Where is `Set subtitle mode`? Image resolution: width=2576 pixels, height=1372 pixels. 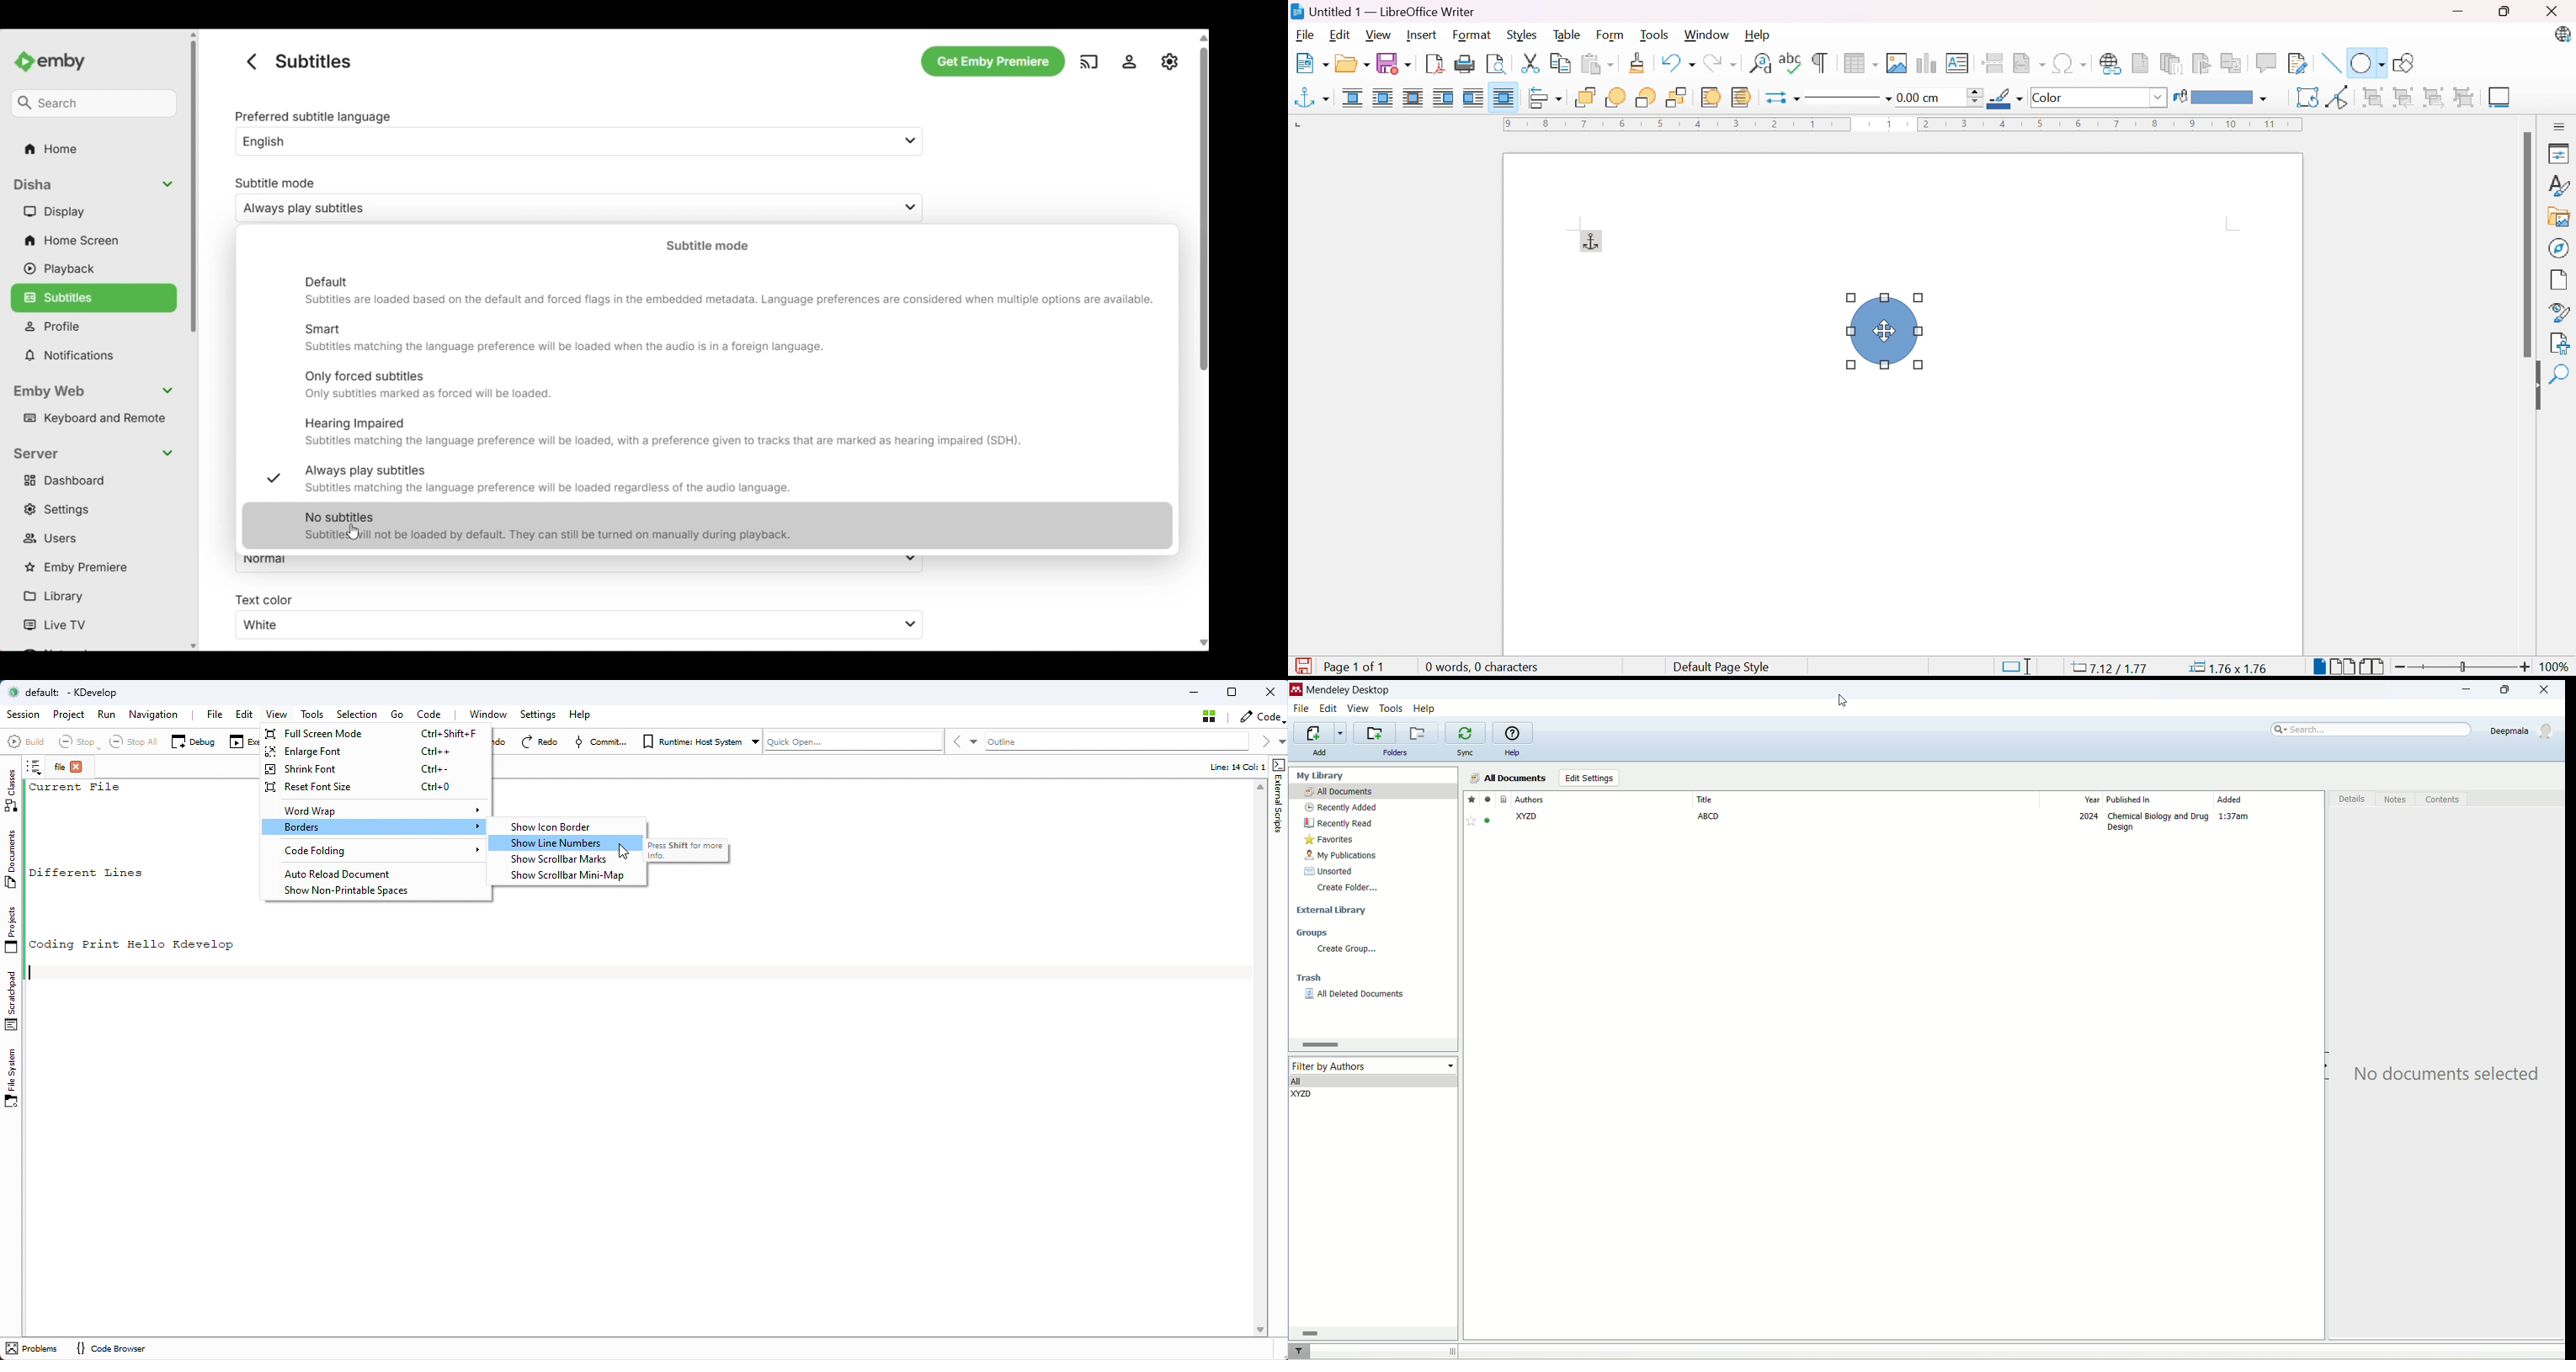
Set subtitle mode is located at coordinates (564, 200).